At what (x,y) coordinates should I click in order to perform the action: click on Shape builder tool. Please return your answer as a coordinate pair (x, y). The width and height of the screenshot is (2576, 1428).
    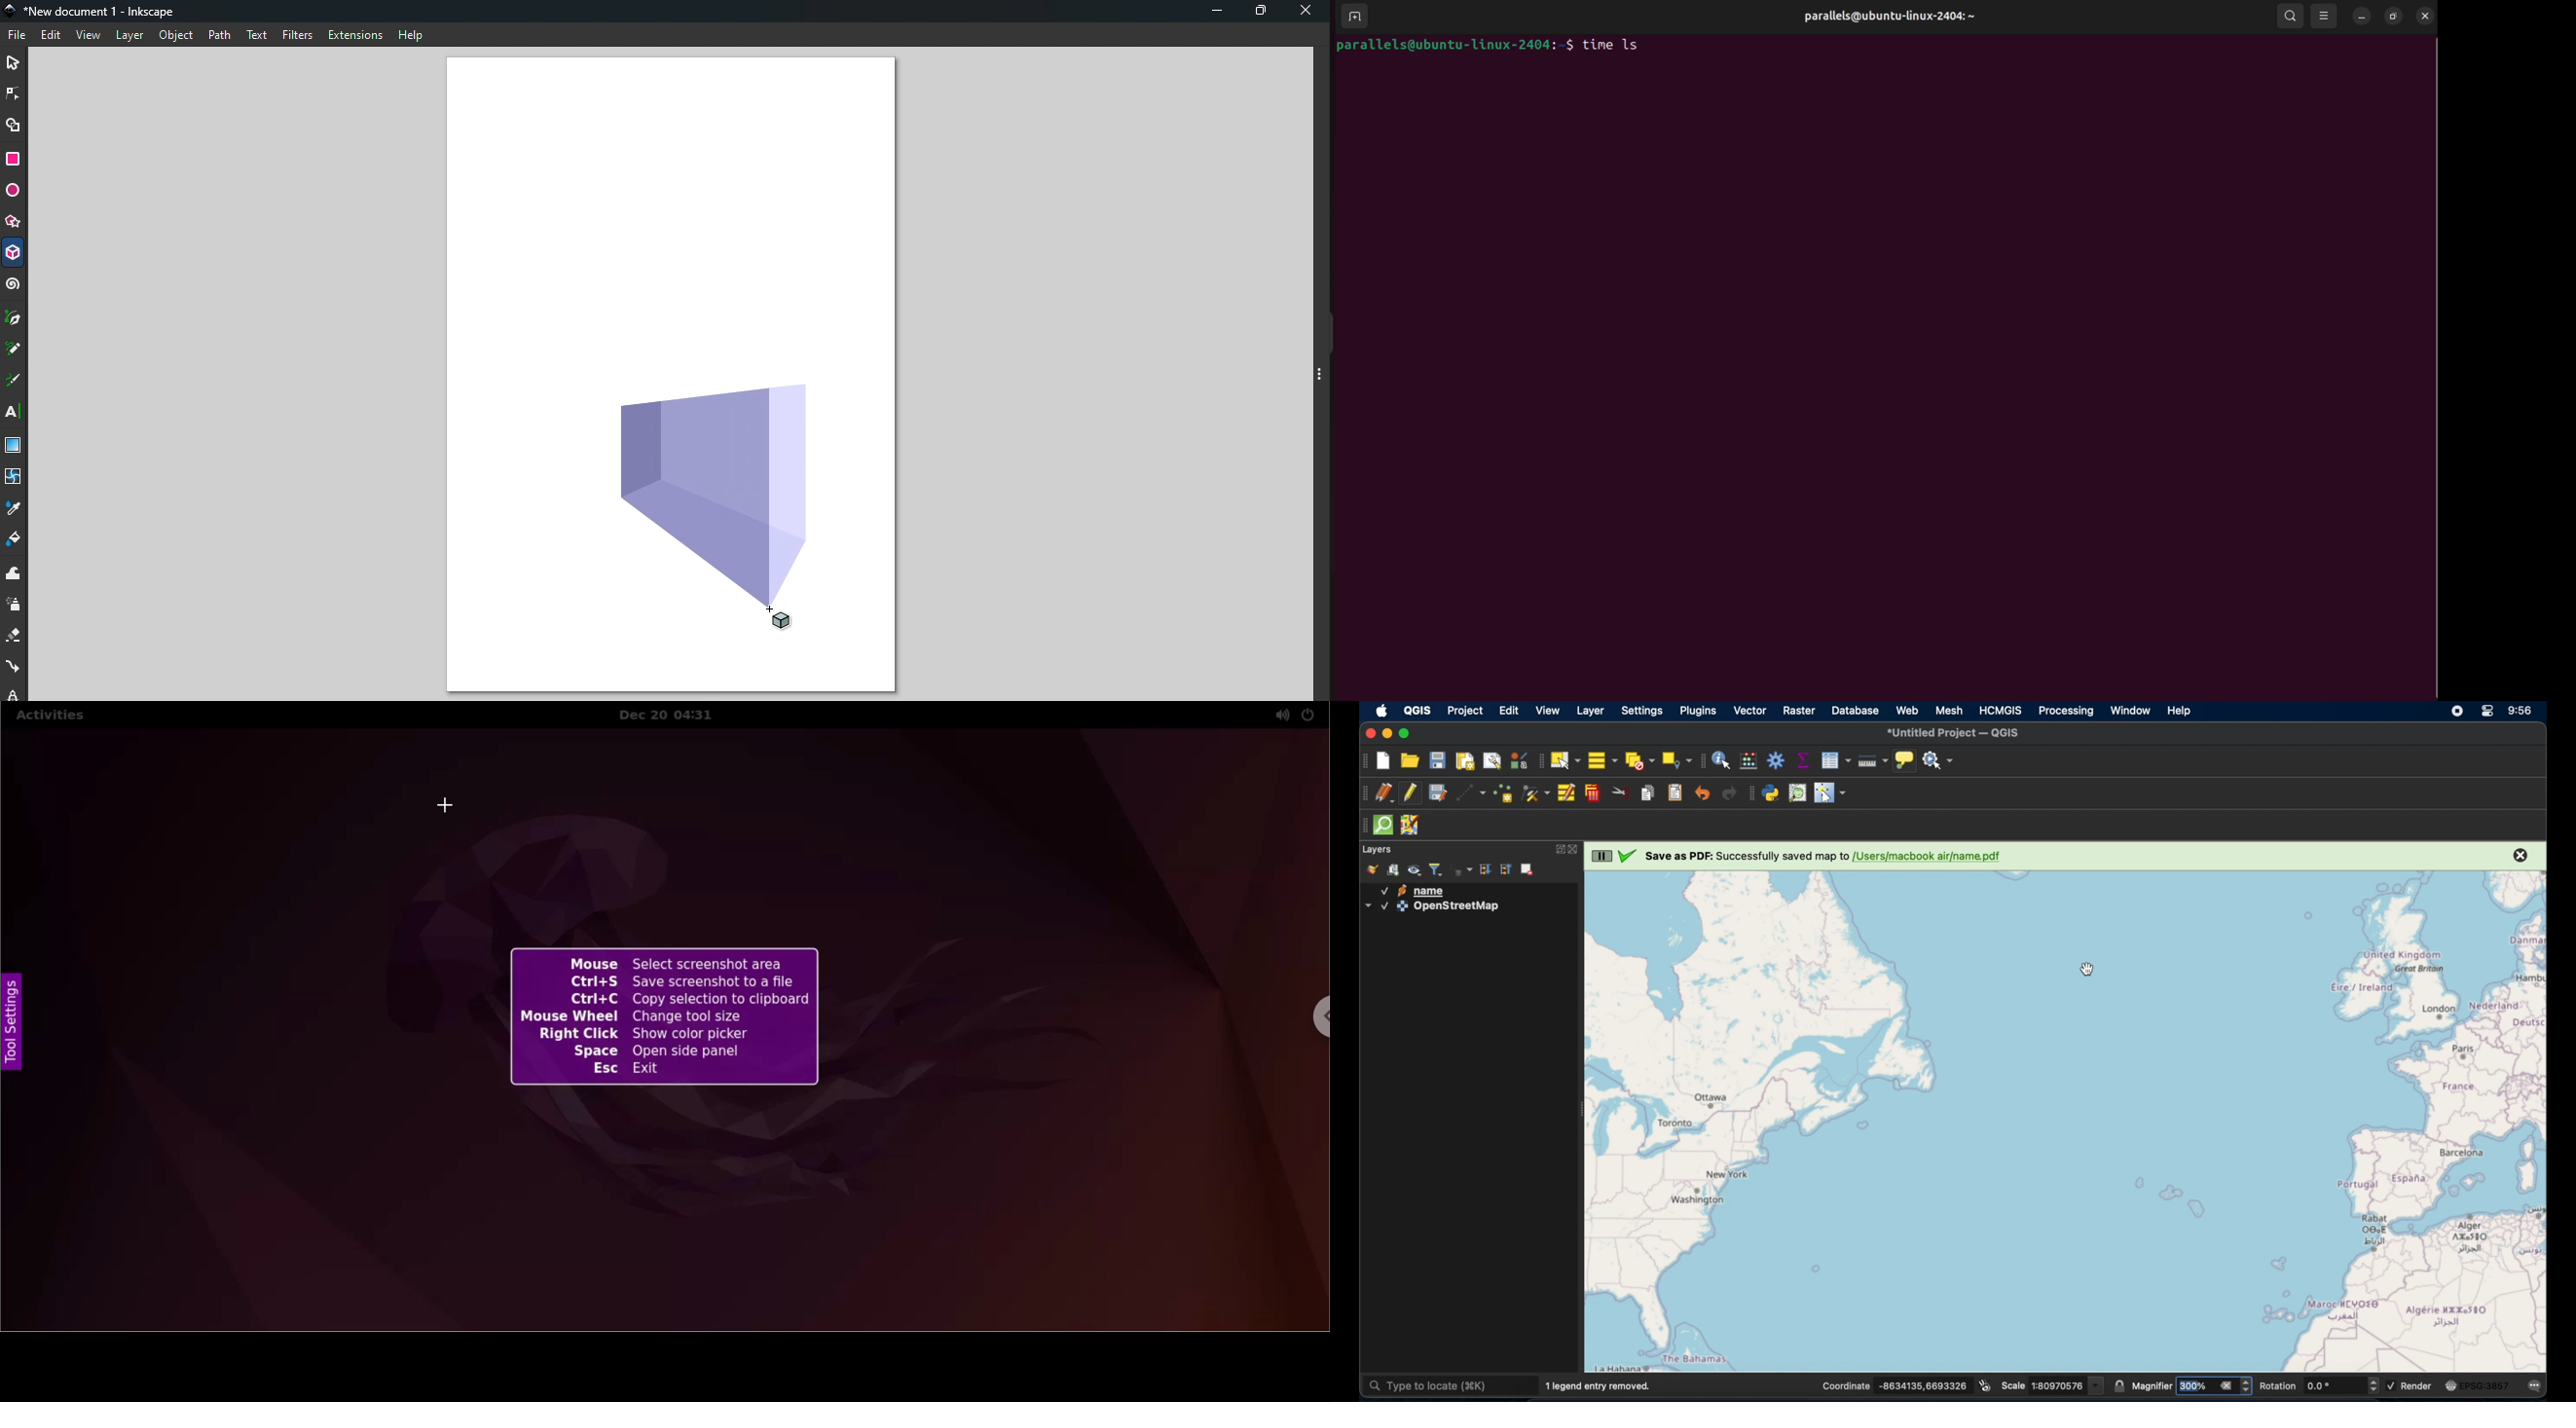
    Looking at the image, I should click on (14, 124).